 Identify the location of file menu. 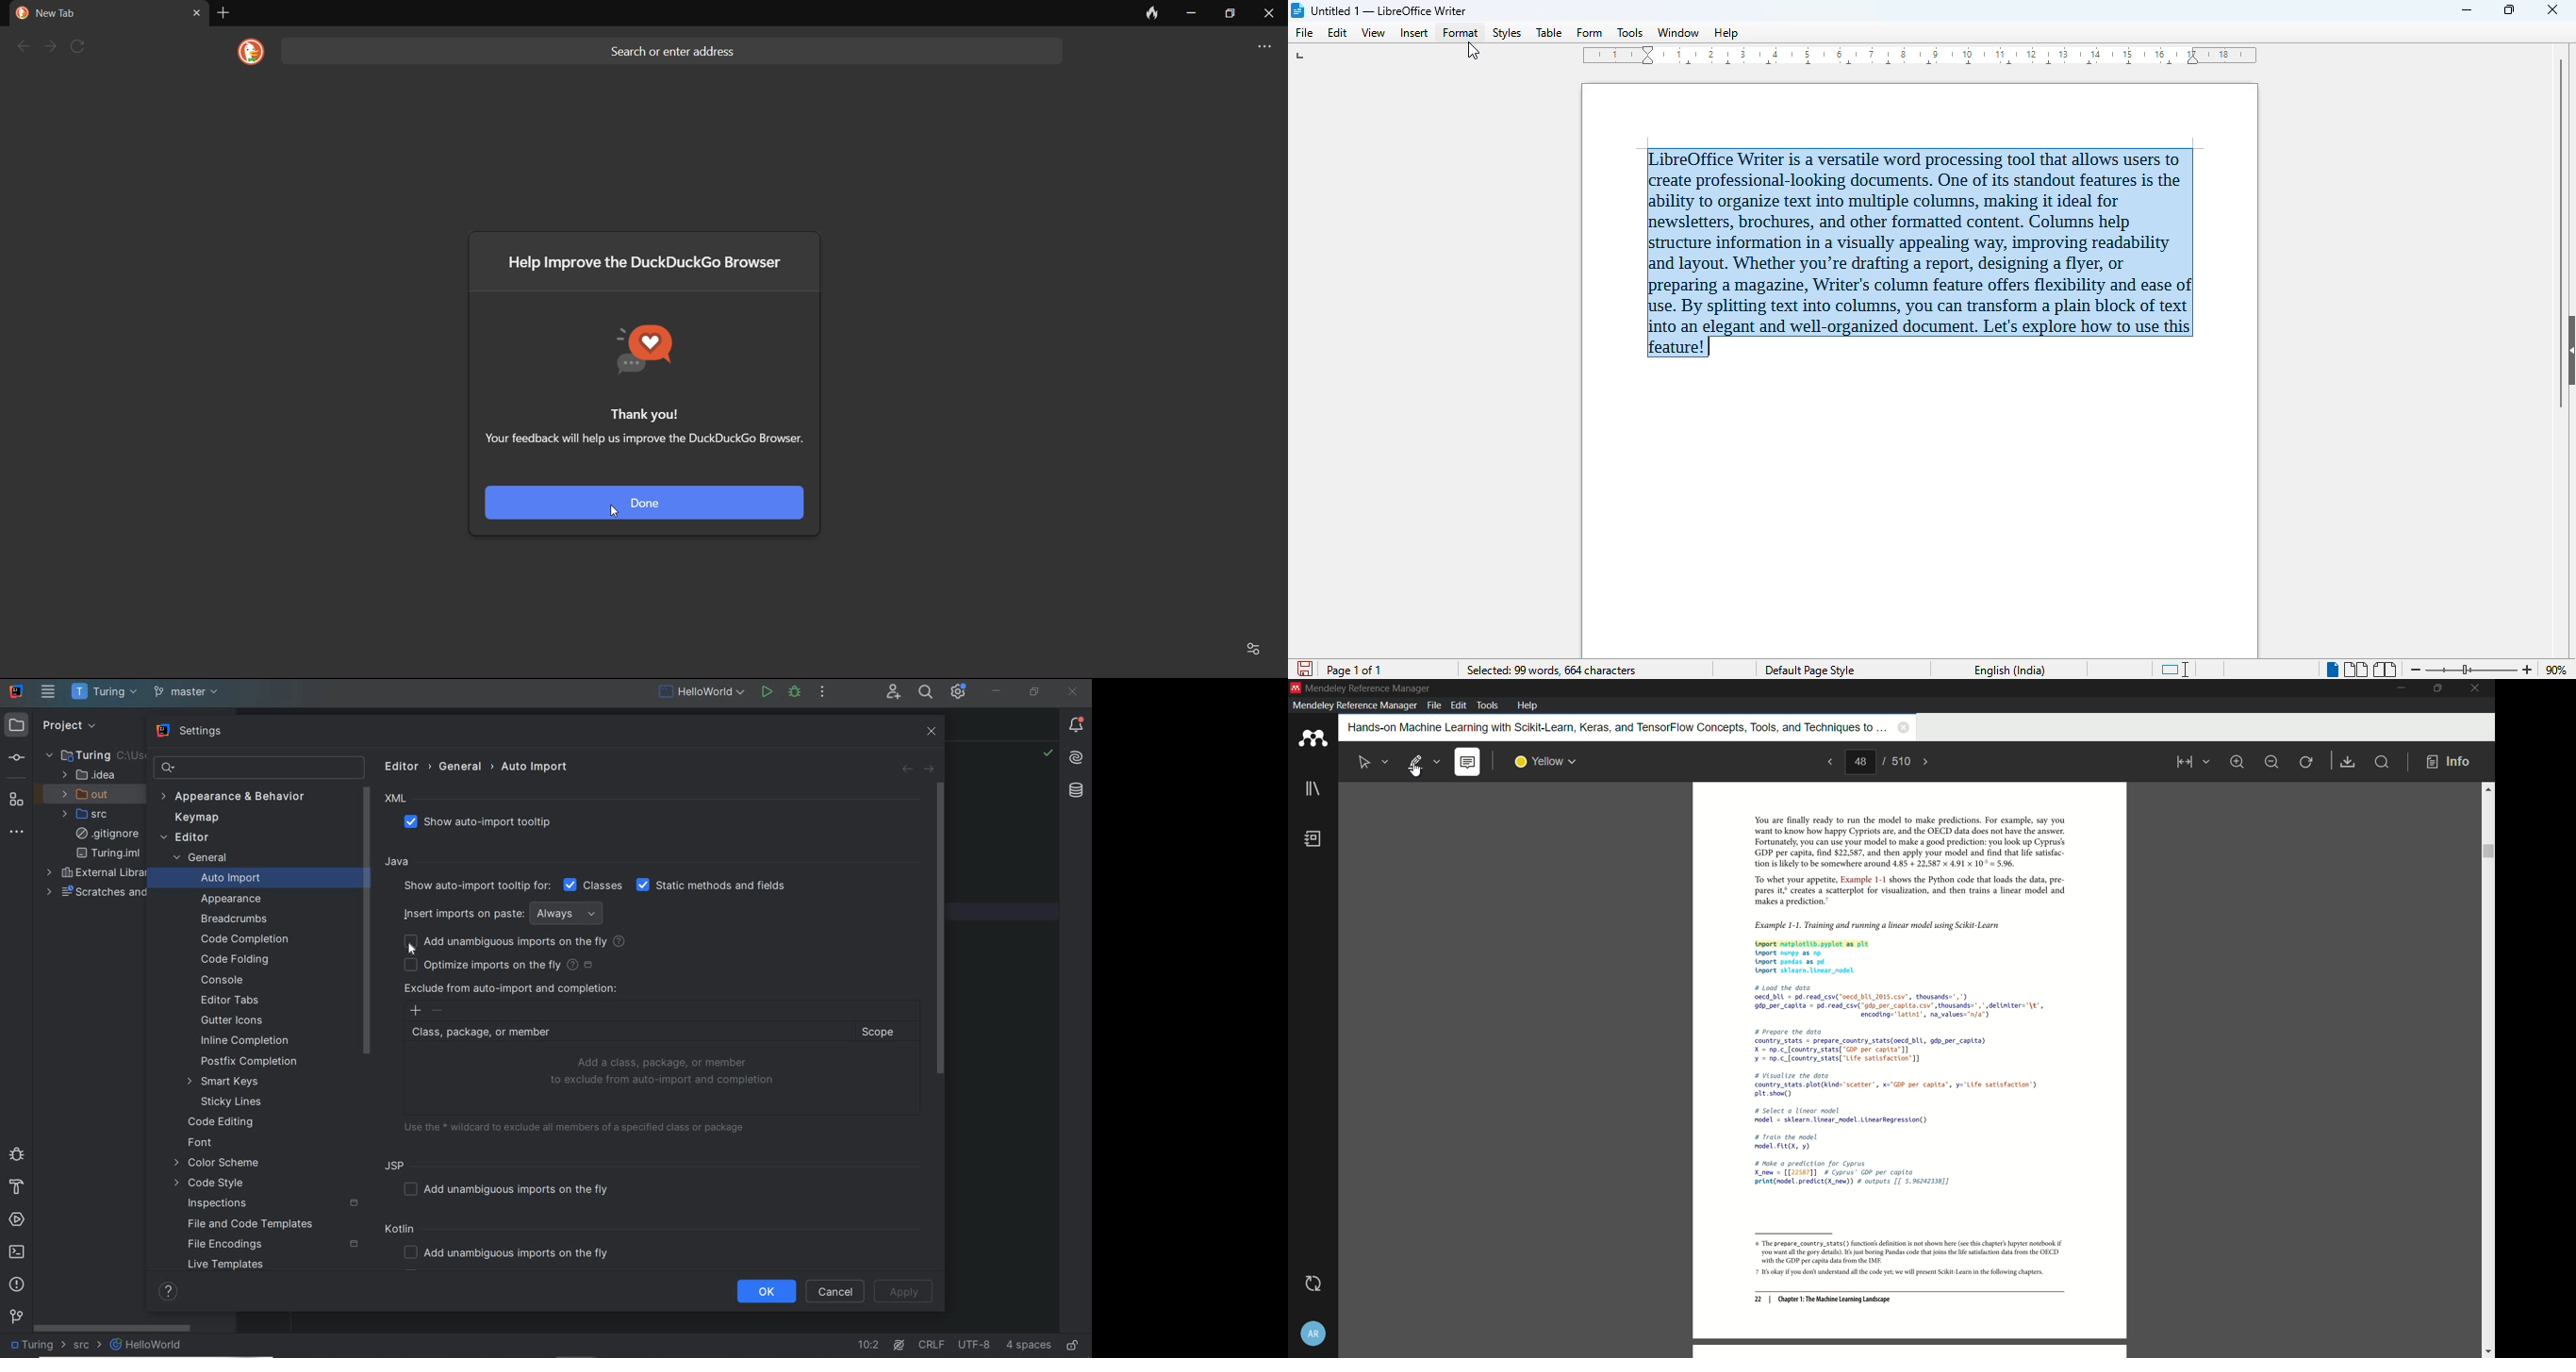
(1434, 705).